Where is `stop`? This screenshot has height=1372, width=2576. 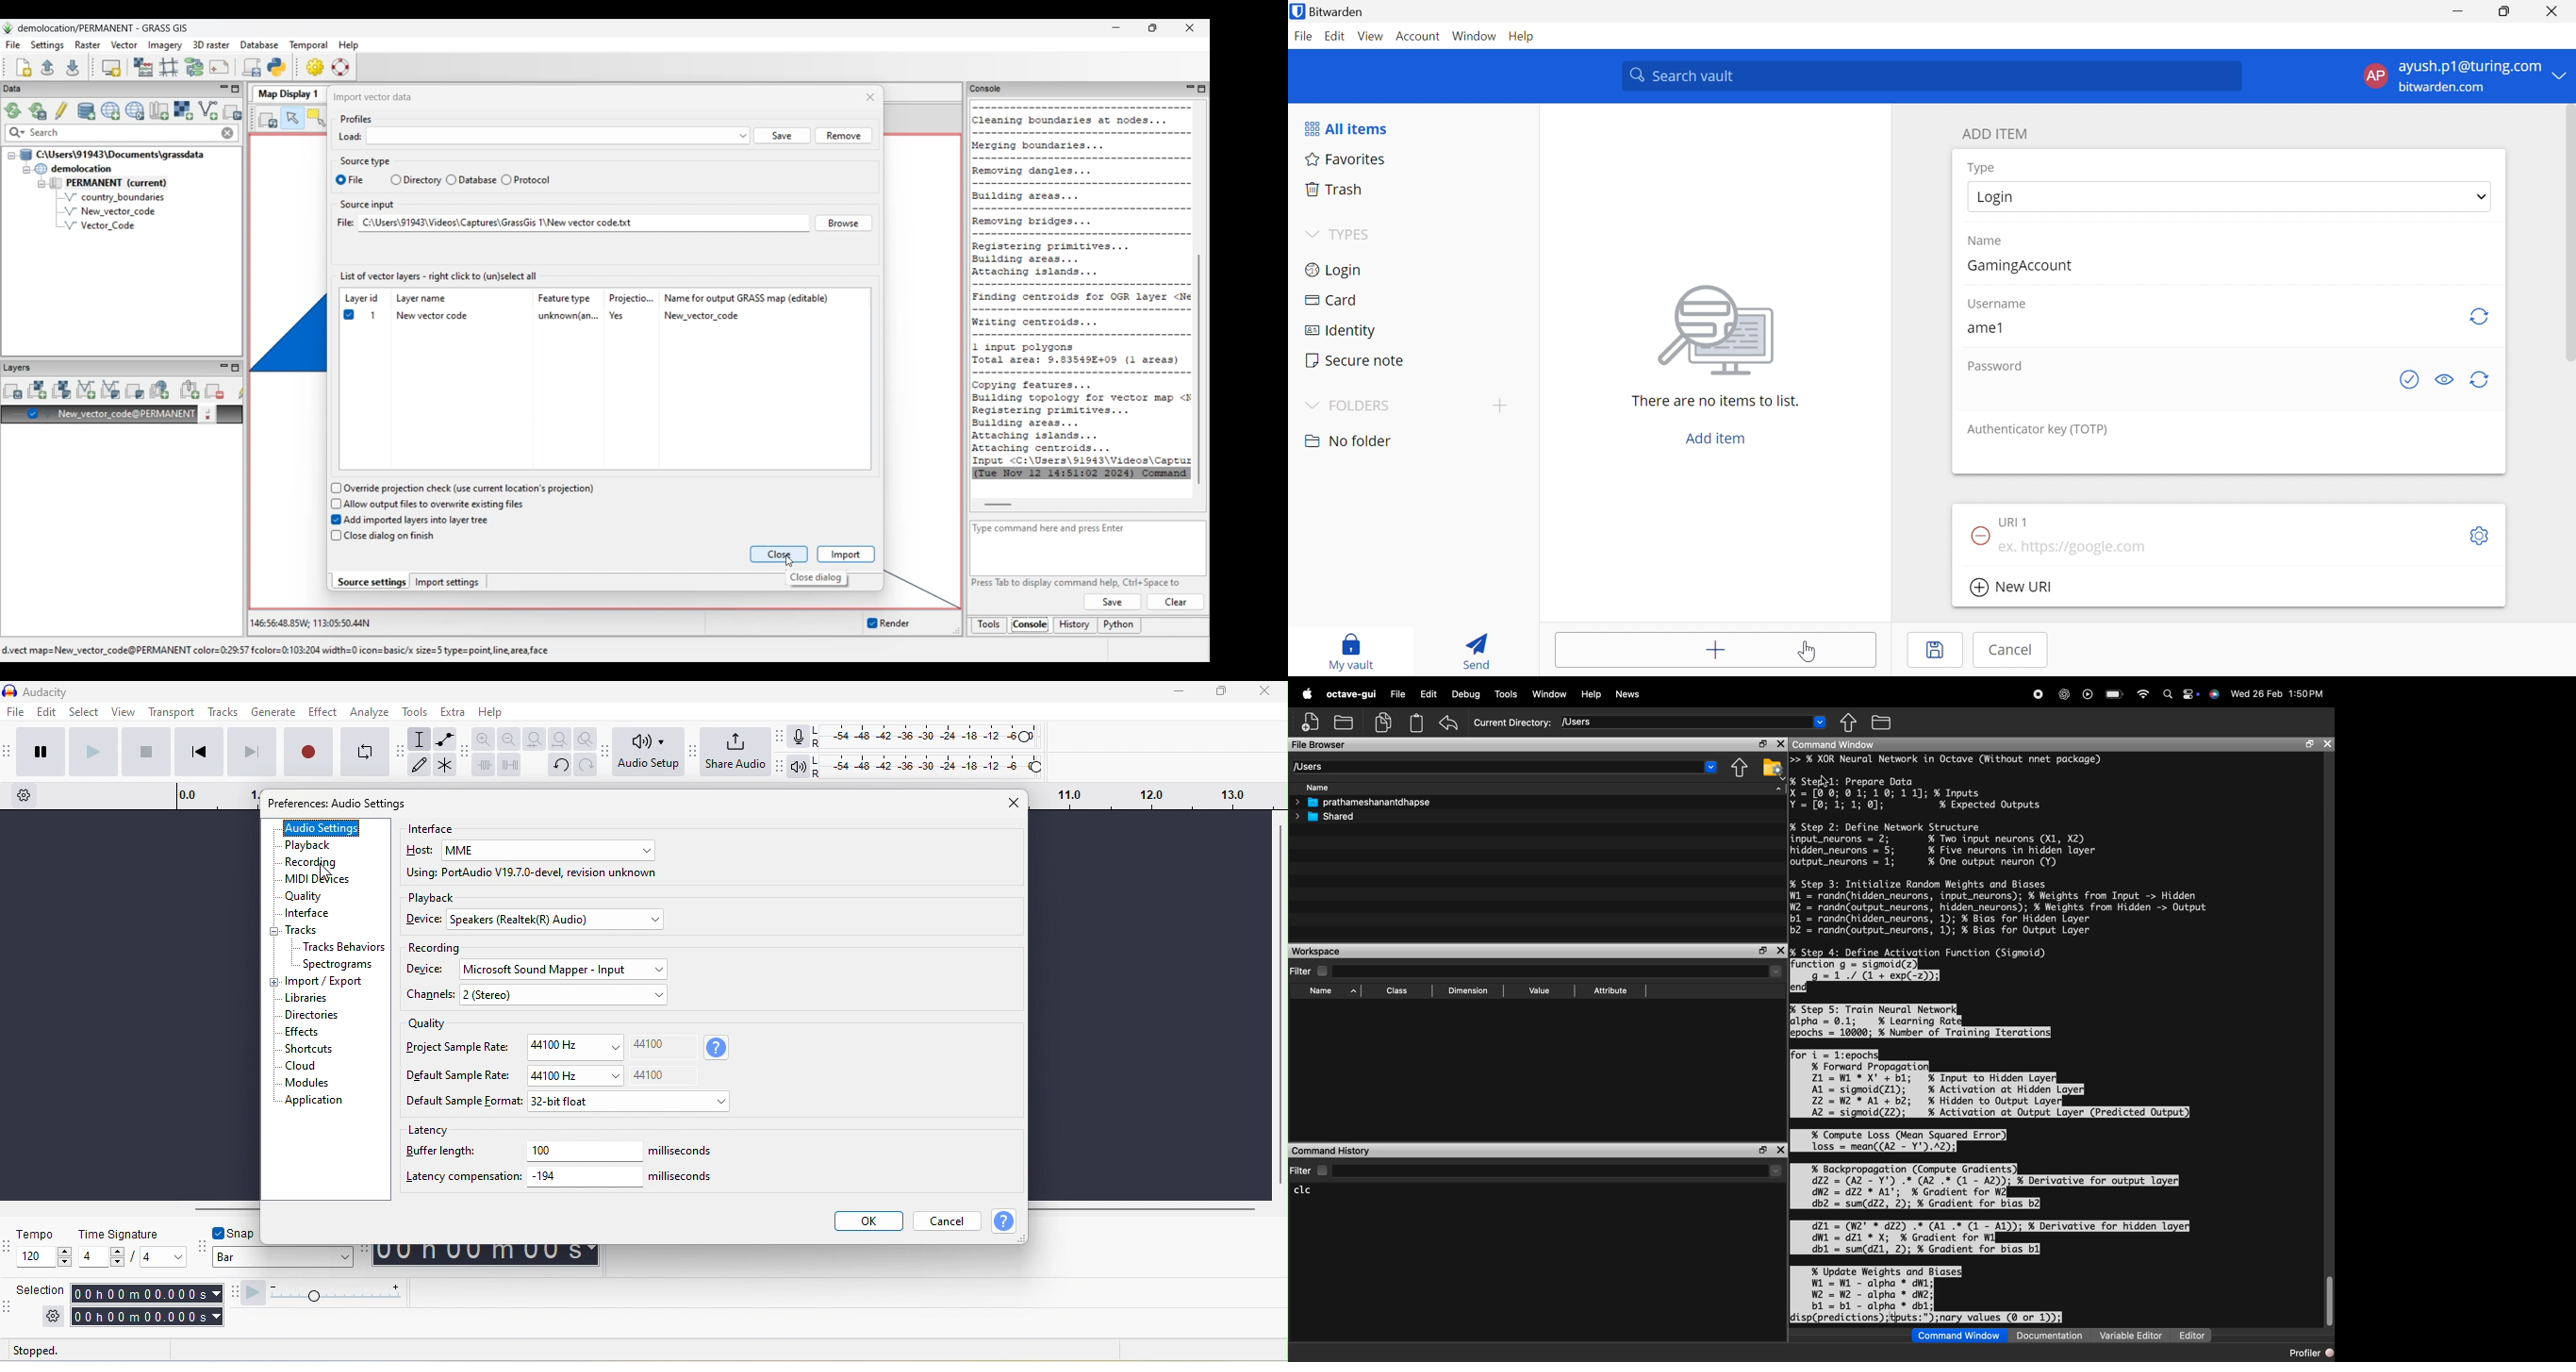 stop is located at coordinates (149, 751).